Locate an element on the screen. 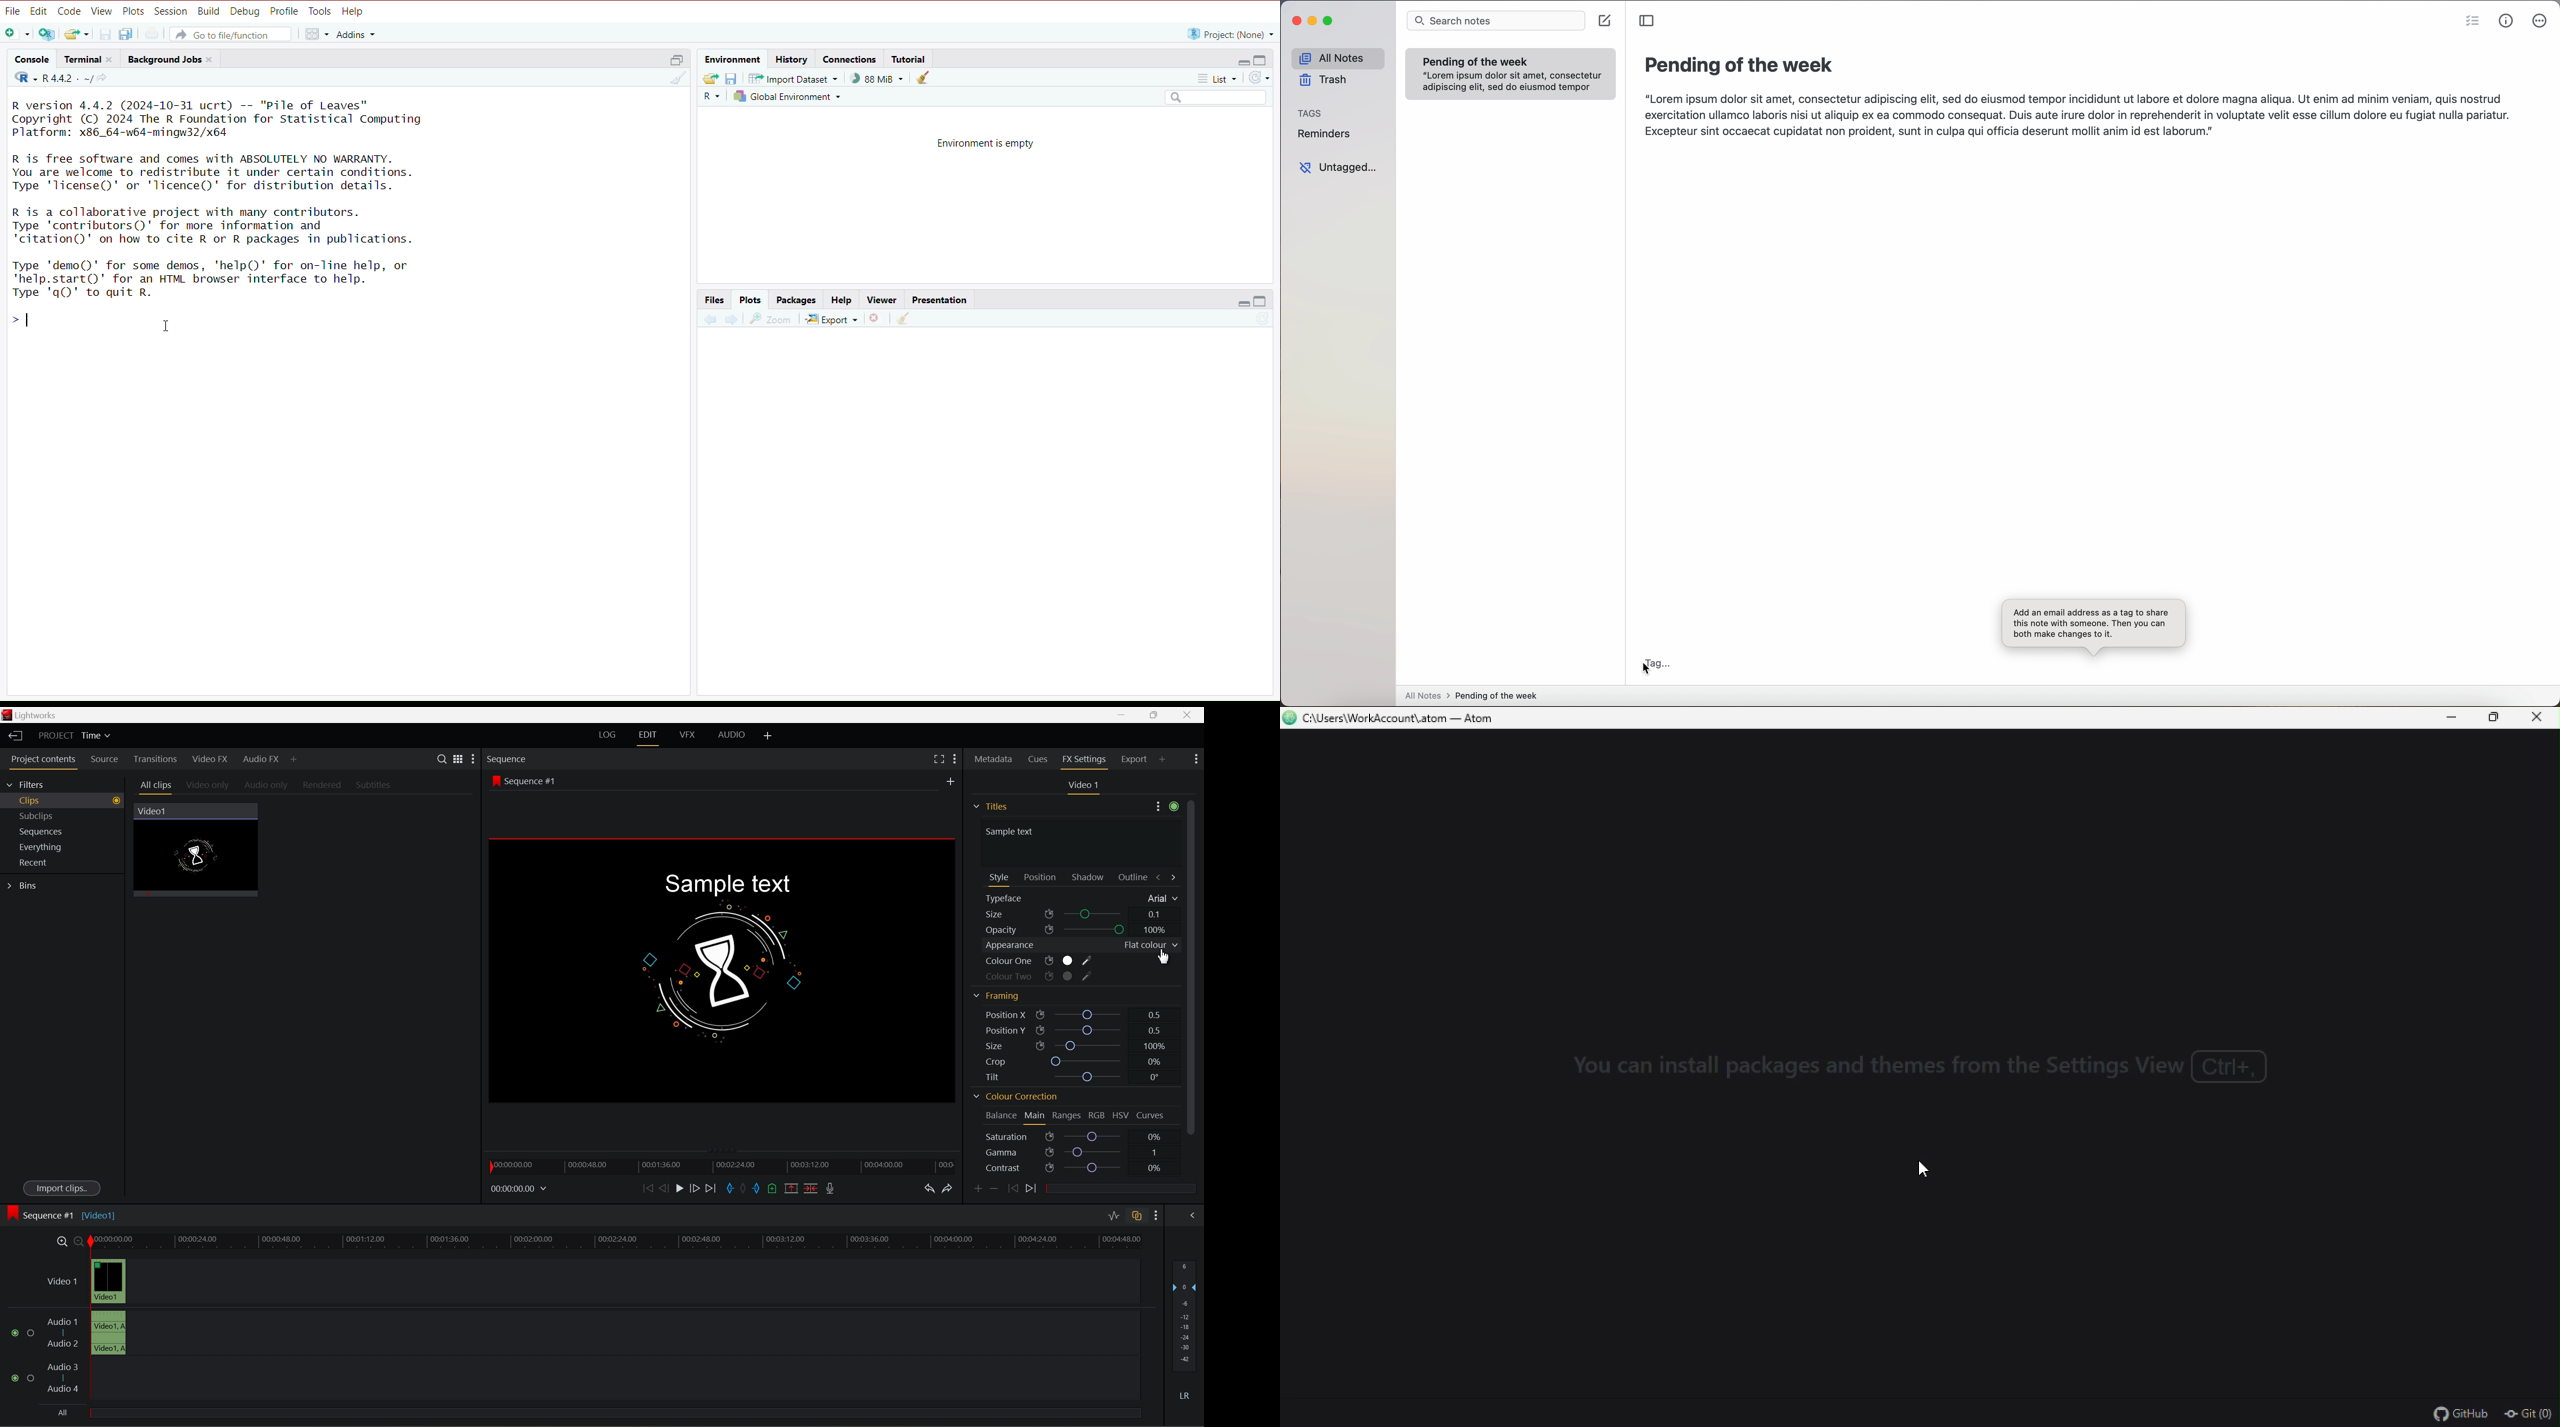  More is located at coordinates (956, 758).